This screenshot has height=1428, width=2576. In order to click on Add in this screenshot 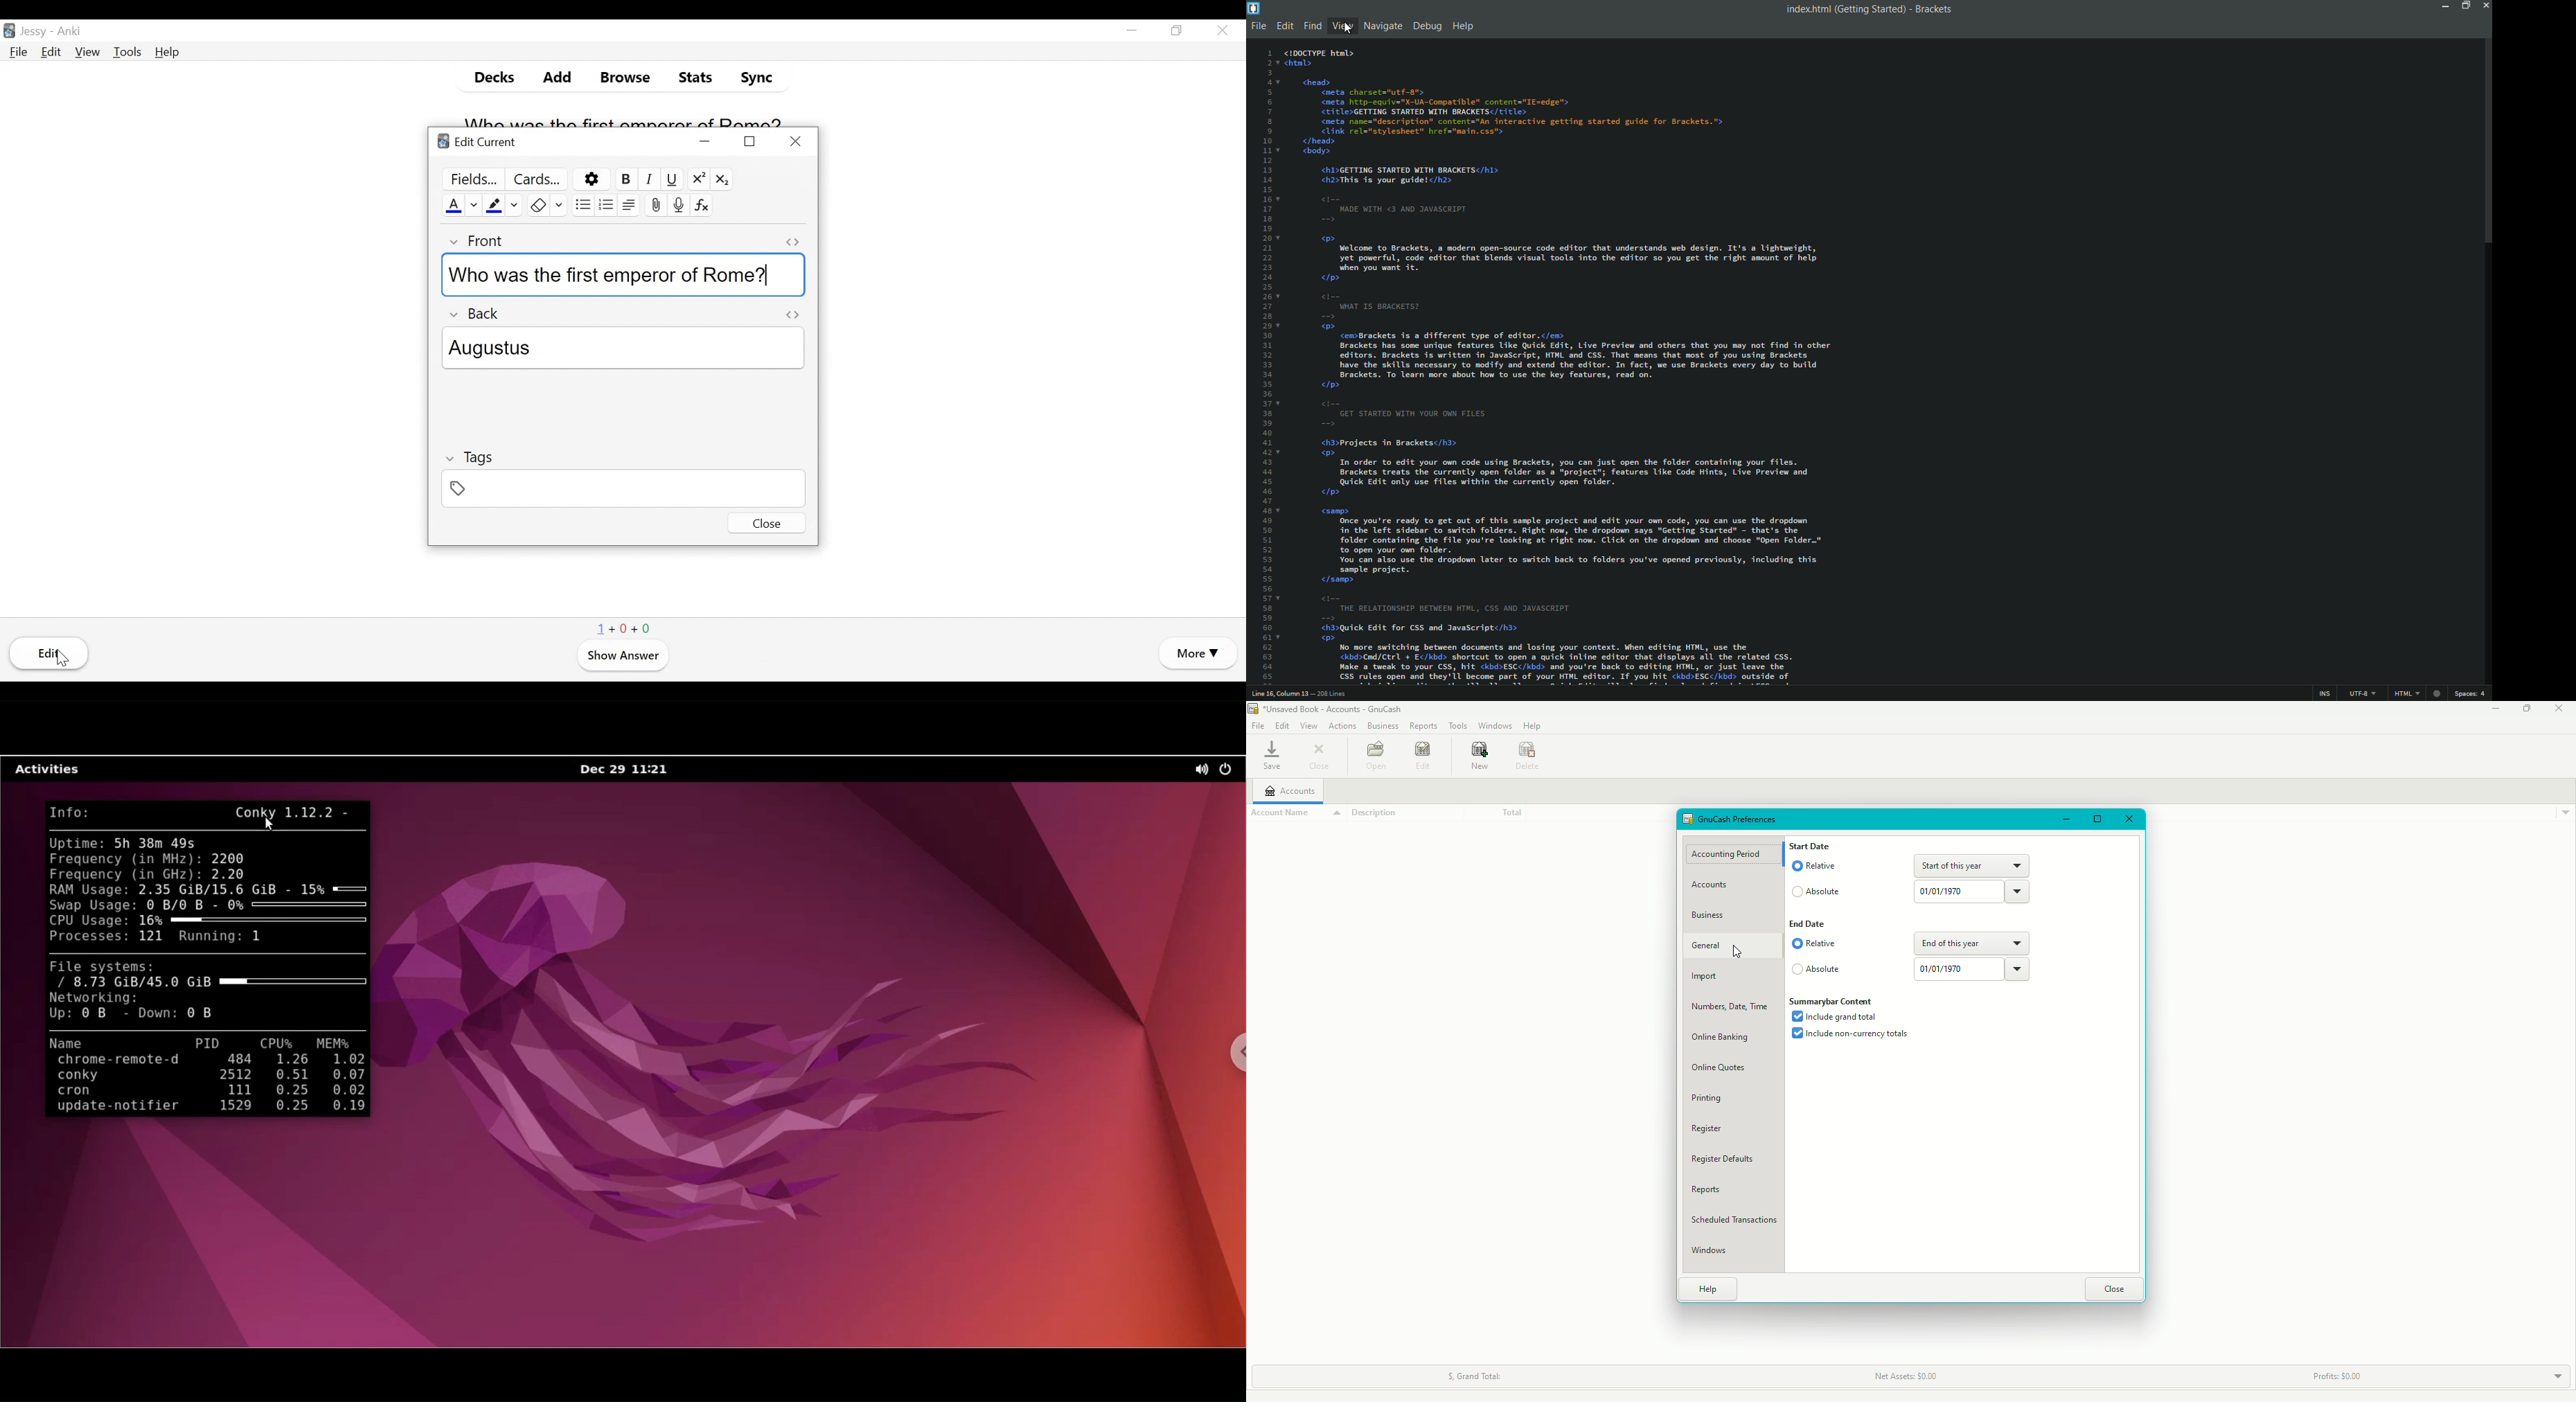, I will do `click(548, 77)`.